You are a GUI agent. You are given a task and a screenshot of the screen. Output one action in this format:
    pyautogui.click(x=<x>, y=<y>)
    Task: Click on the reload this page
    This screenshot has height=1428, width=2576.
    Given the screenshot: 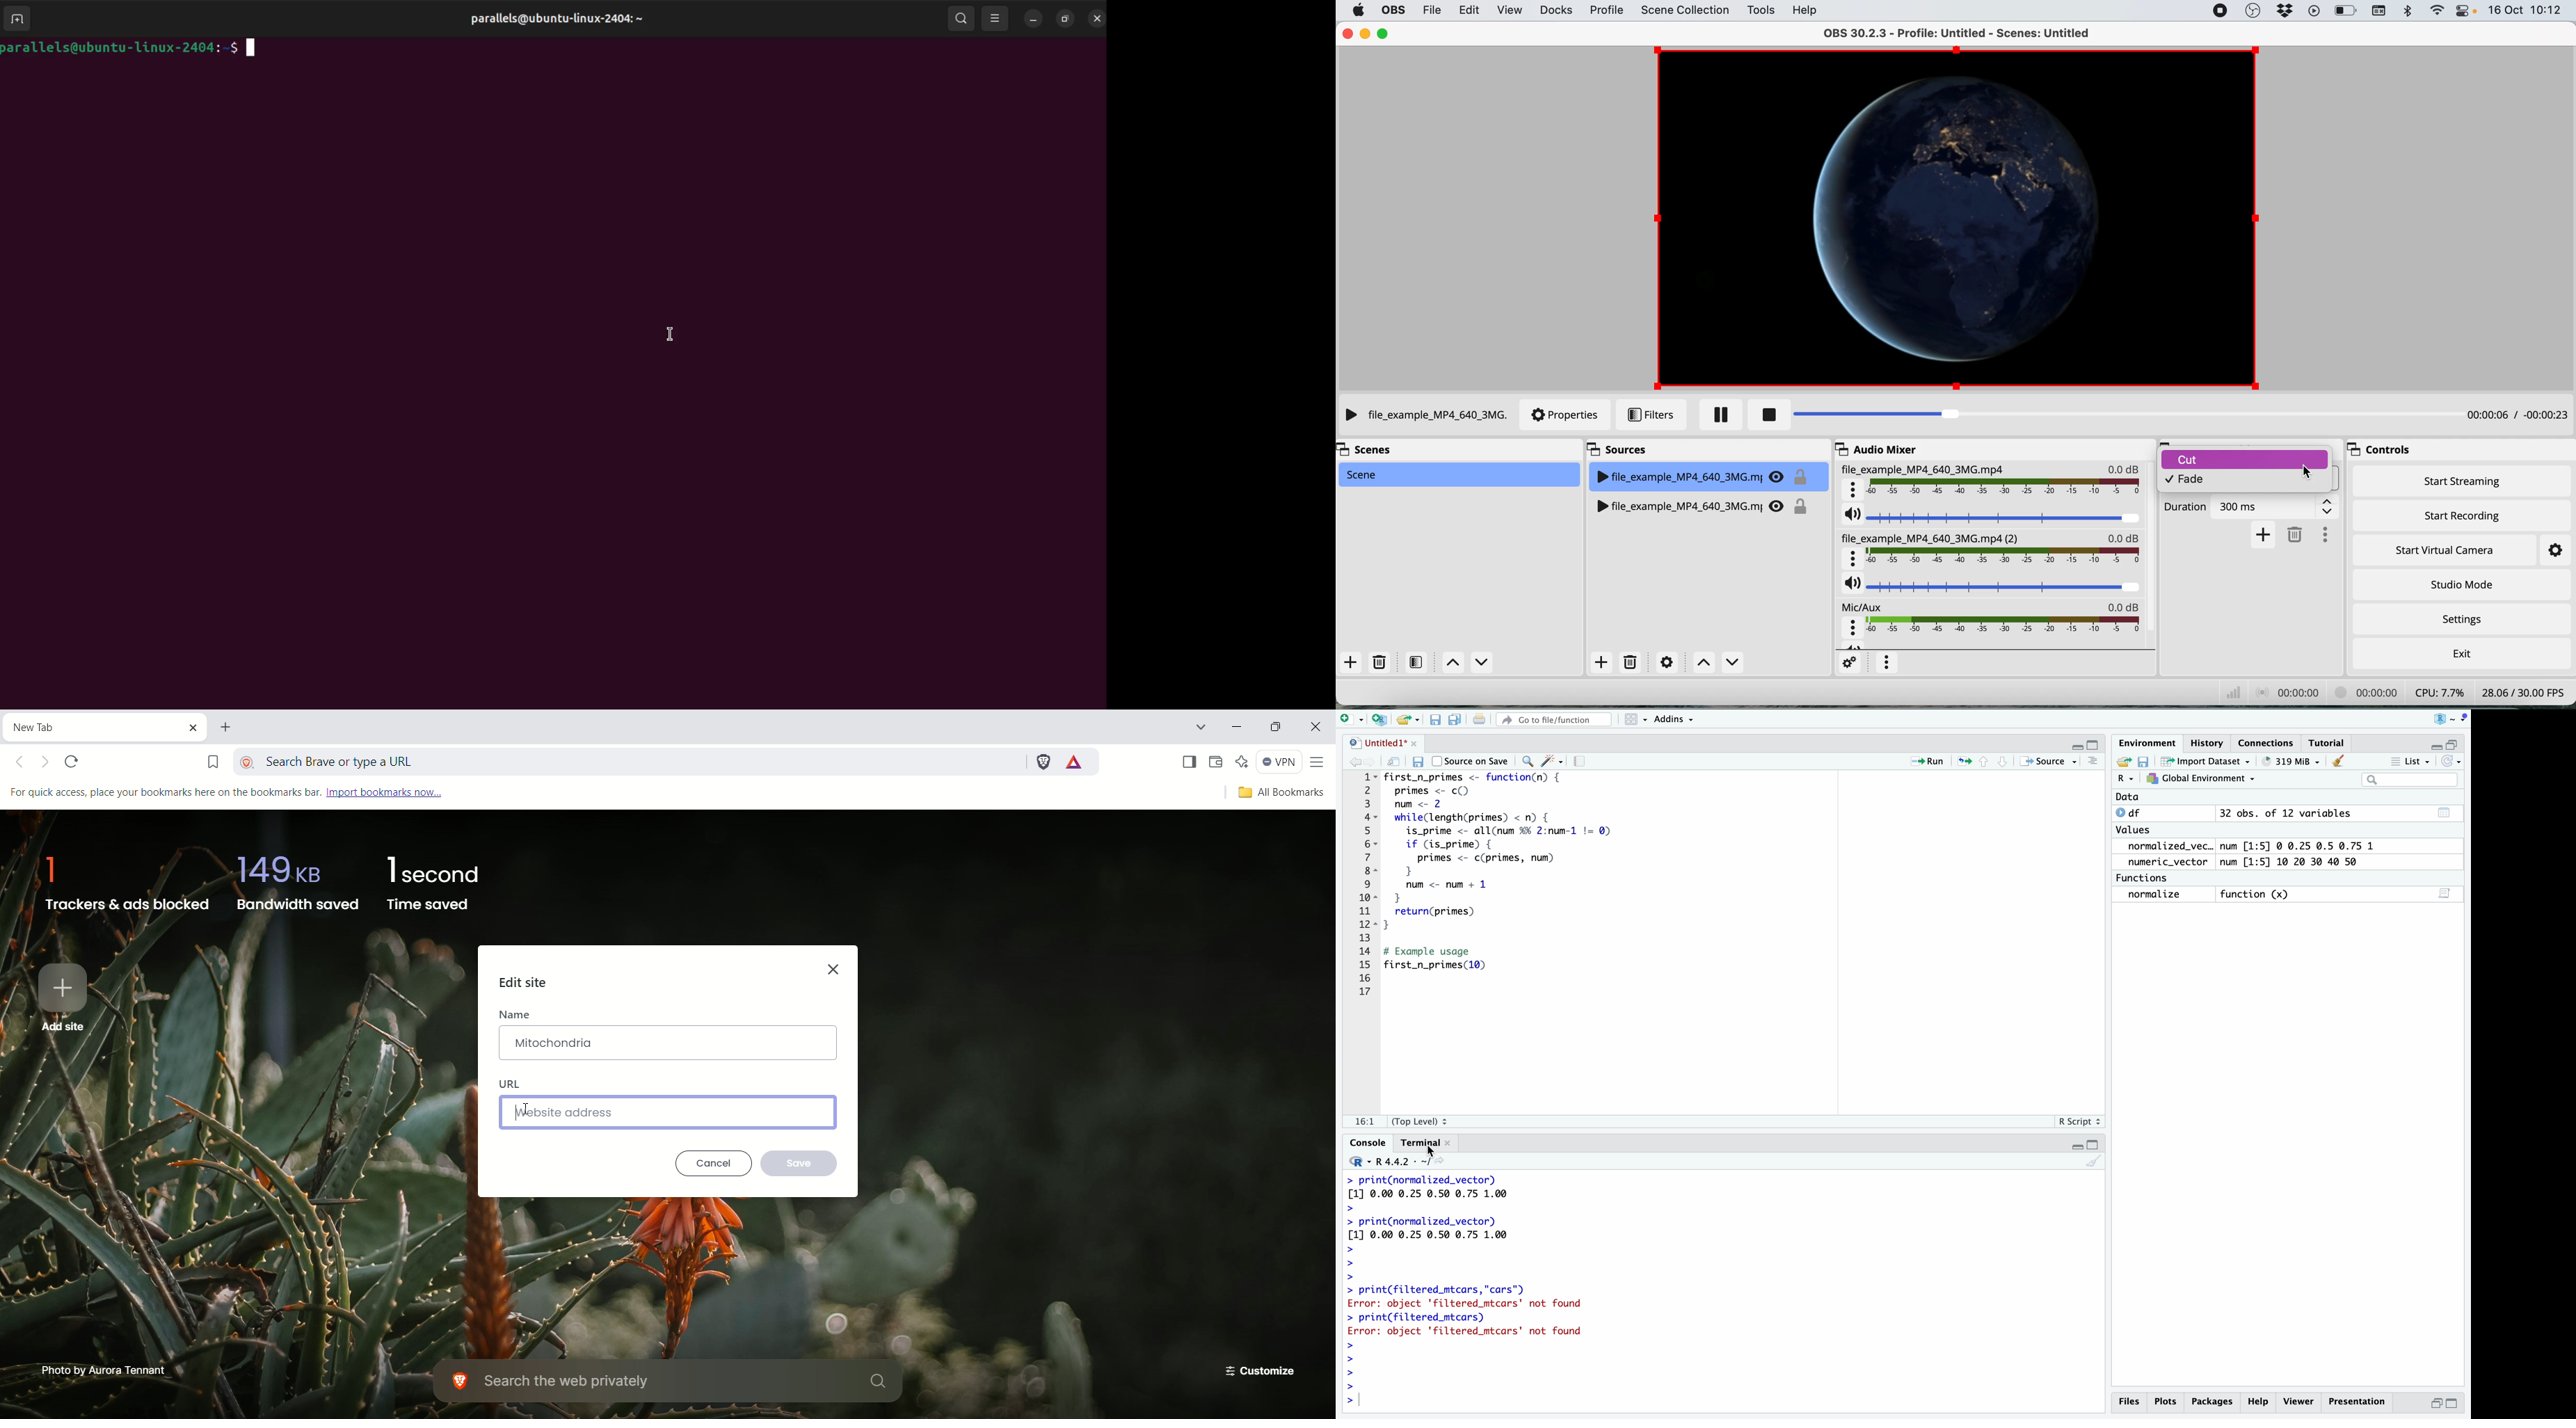 What is the action you would take?
    pyautogui.click(x=74, y=762)
    